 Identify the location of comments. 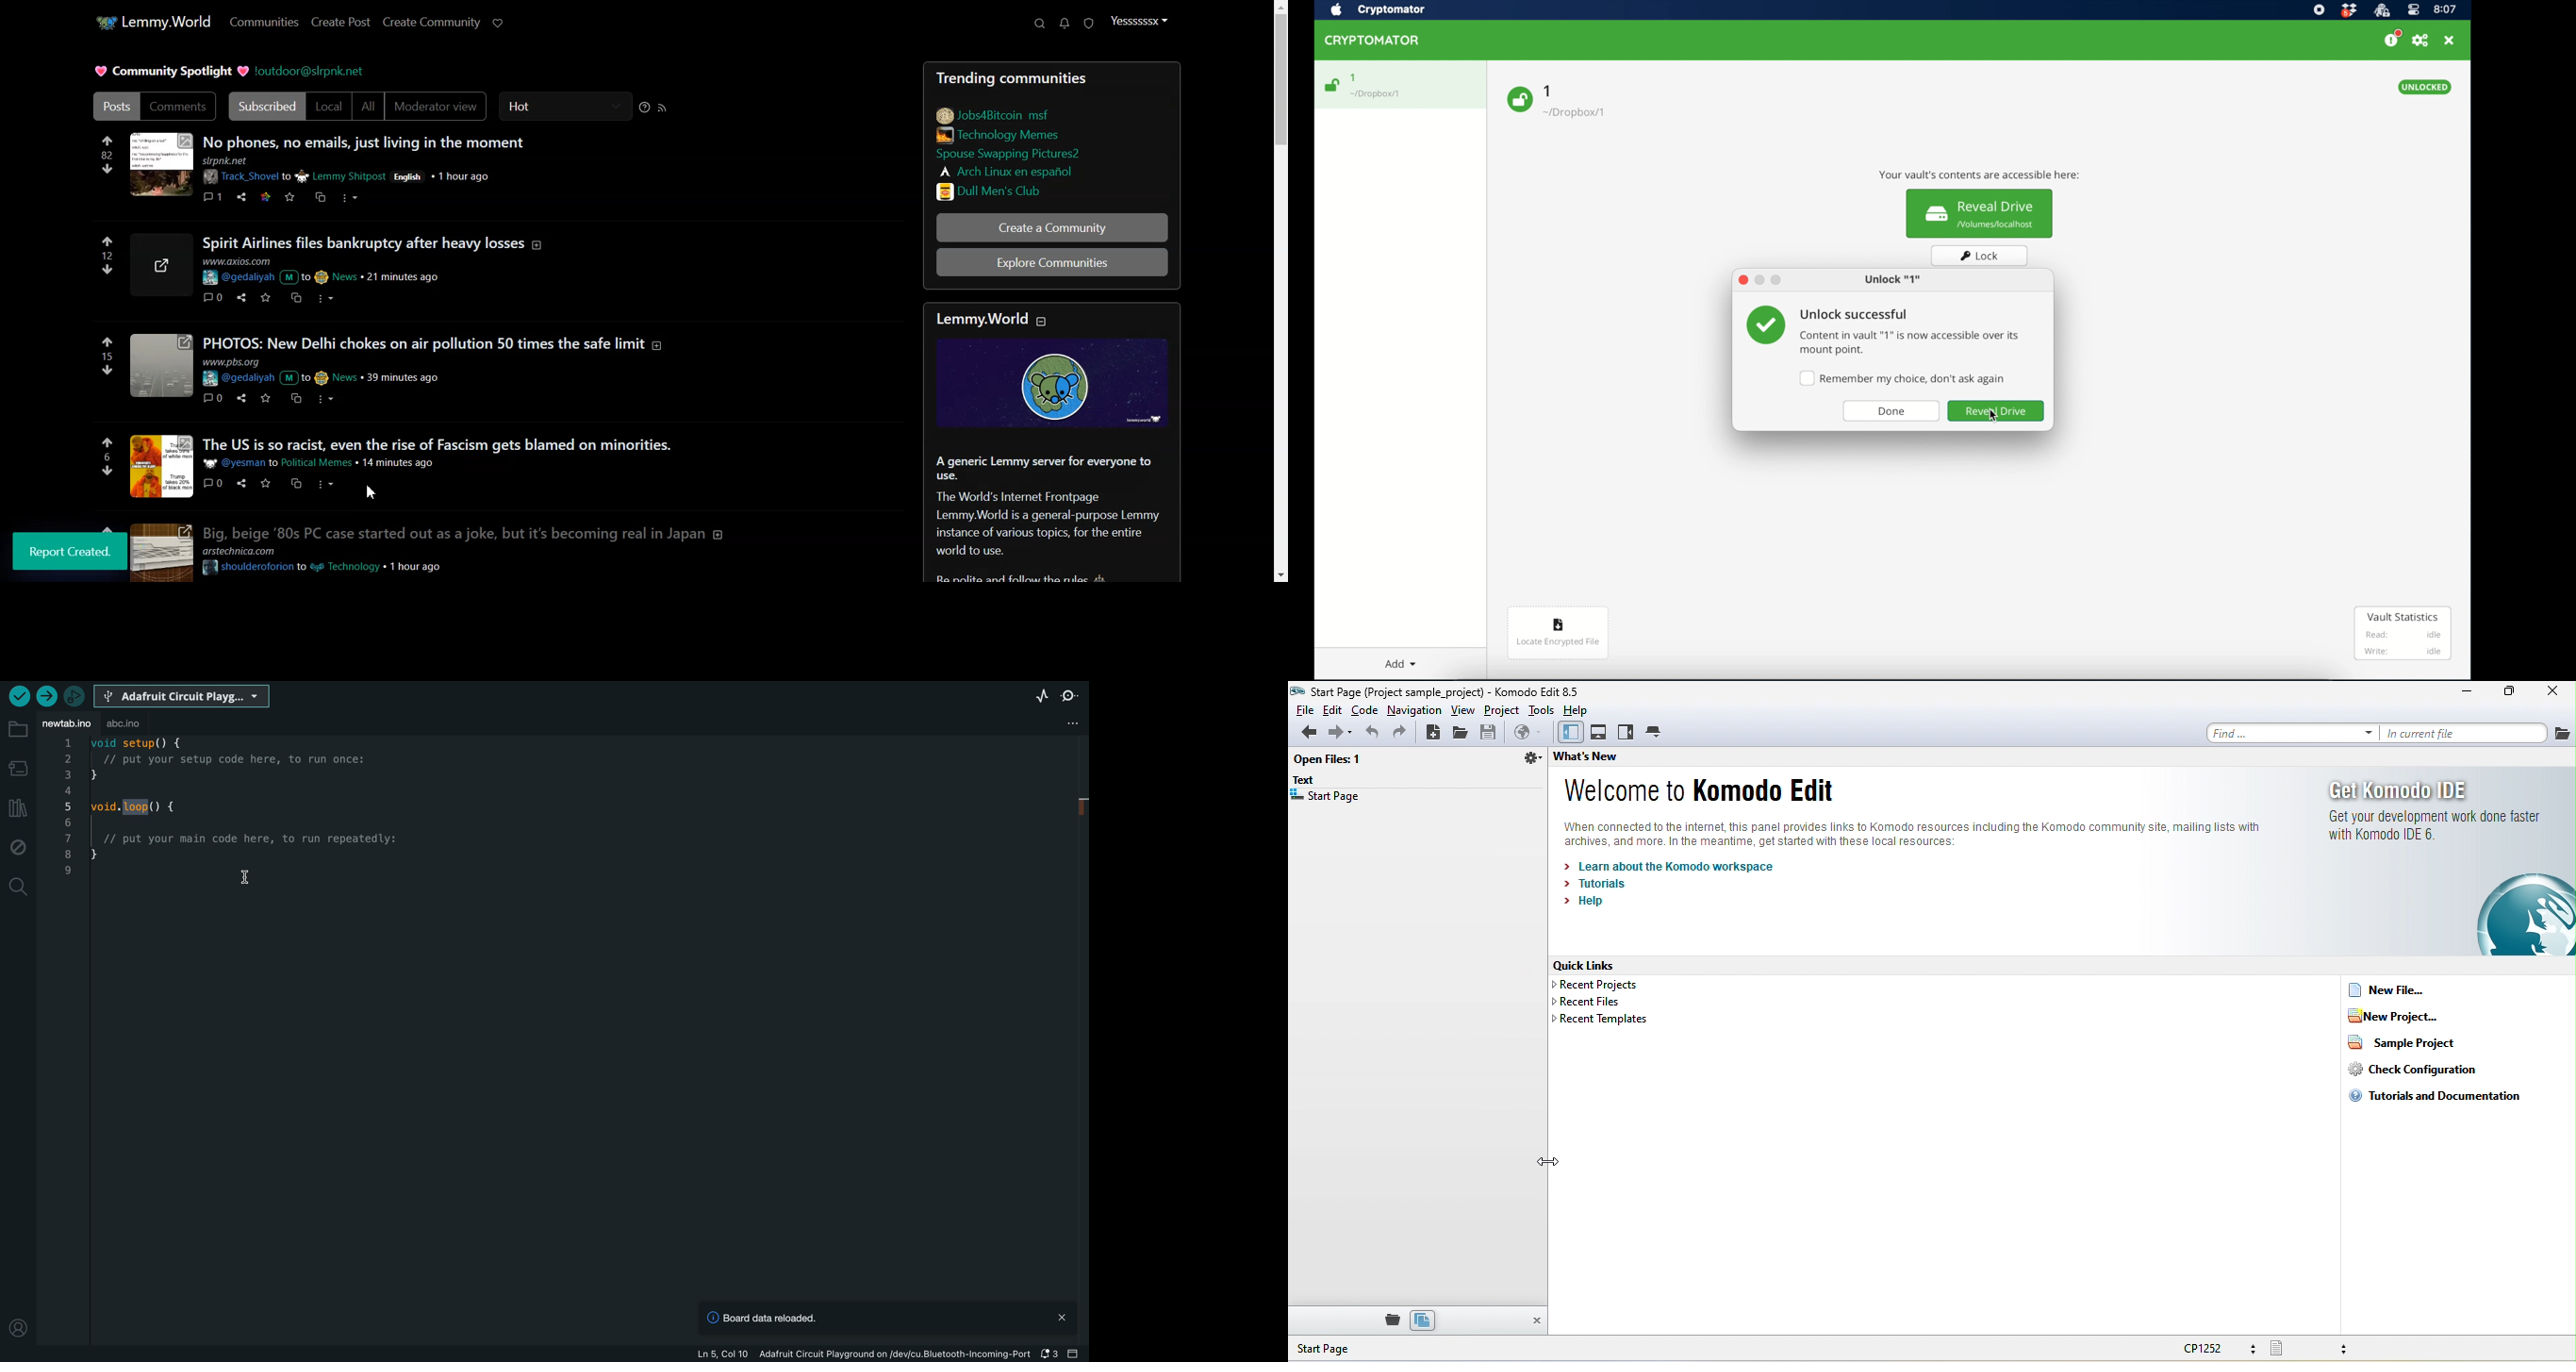
(213, 397).